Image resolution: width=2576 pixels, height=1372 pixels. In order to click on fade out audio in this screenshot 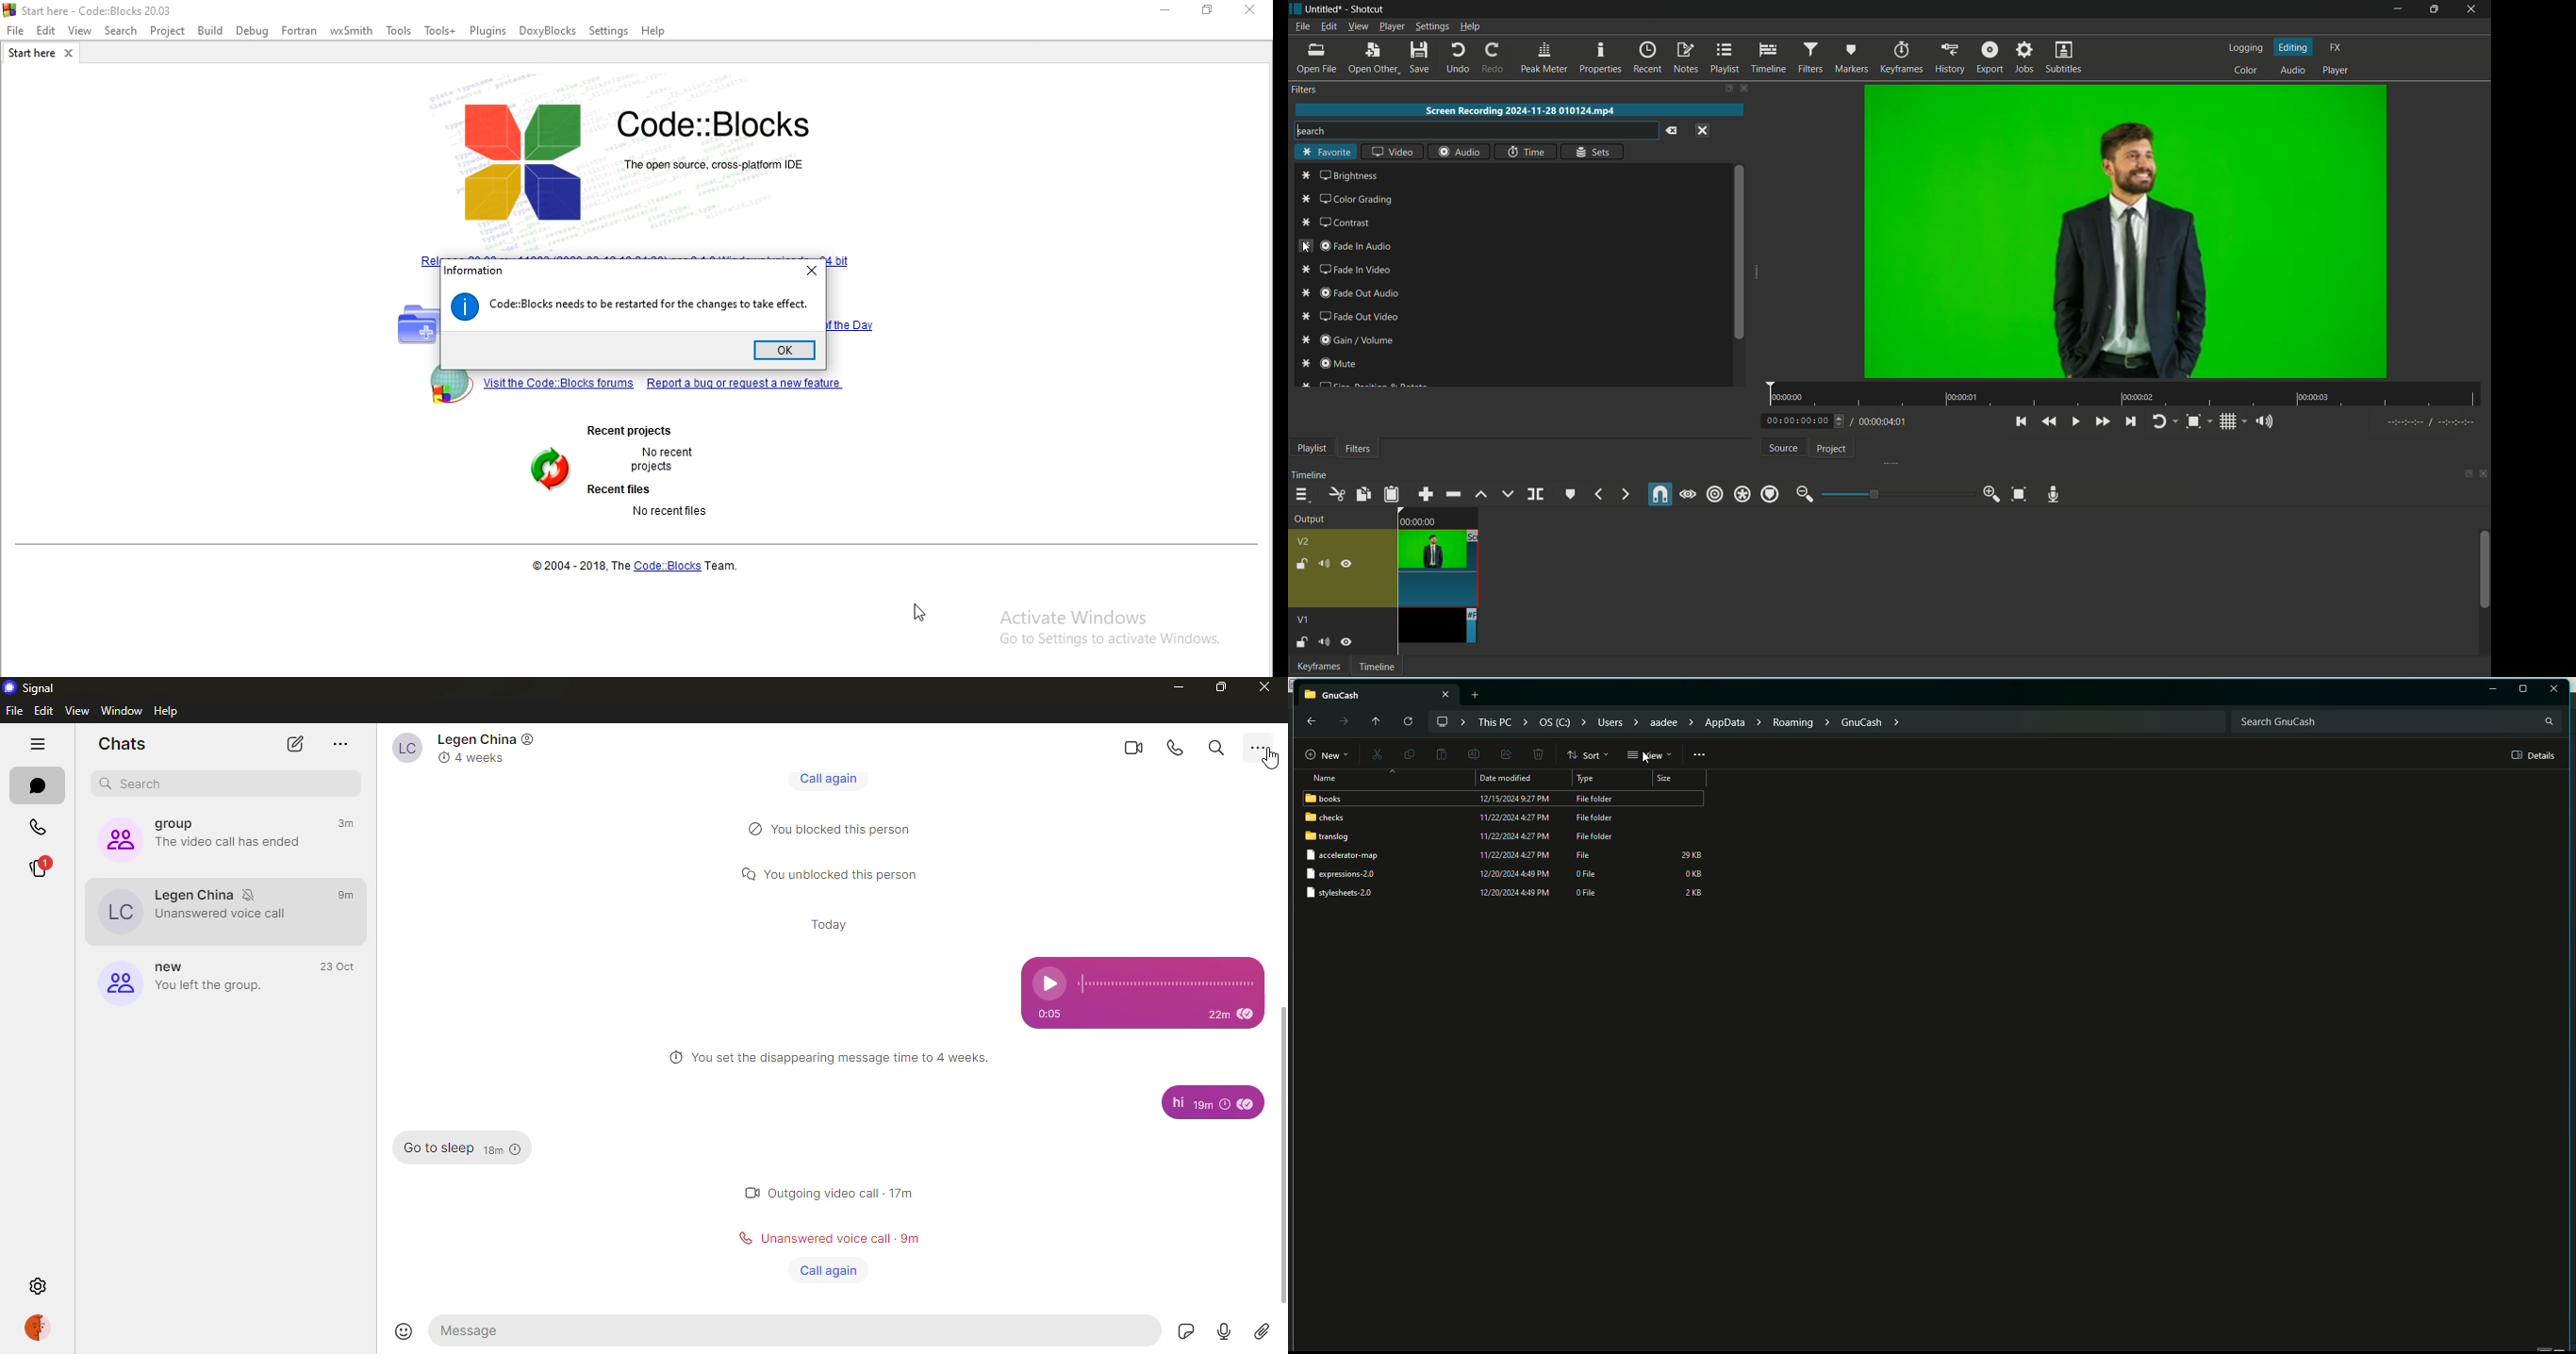, I will do `click(1349, 293)`.